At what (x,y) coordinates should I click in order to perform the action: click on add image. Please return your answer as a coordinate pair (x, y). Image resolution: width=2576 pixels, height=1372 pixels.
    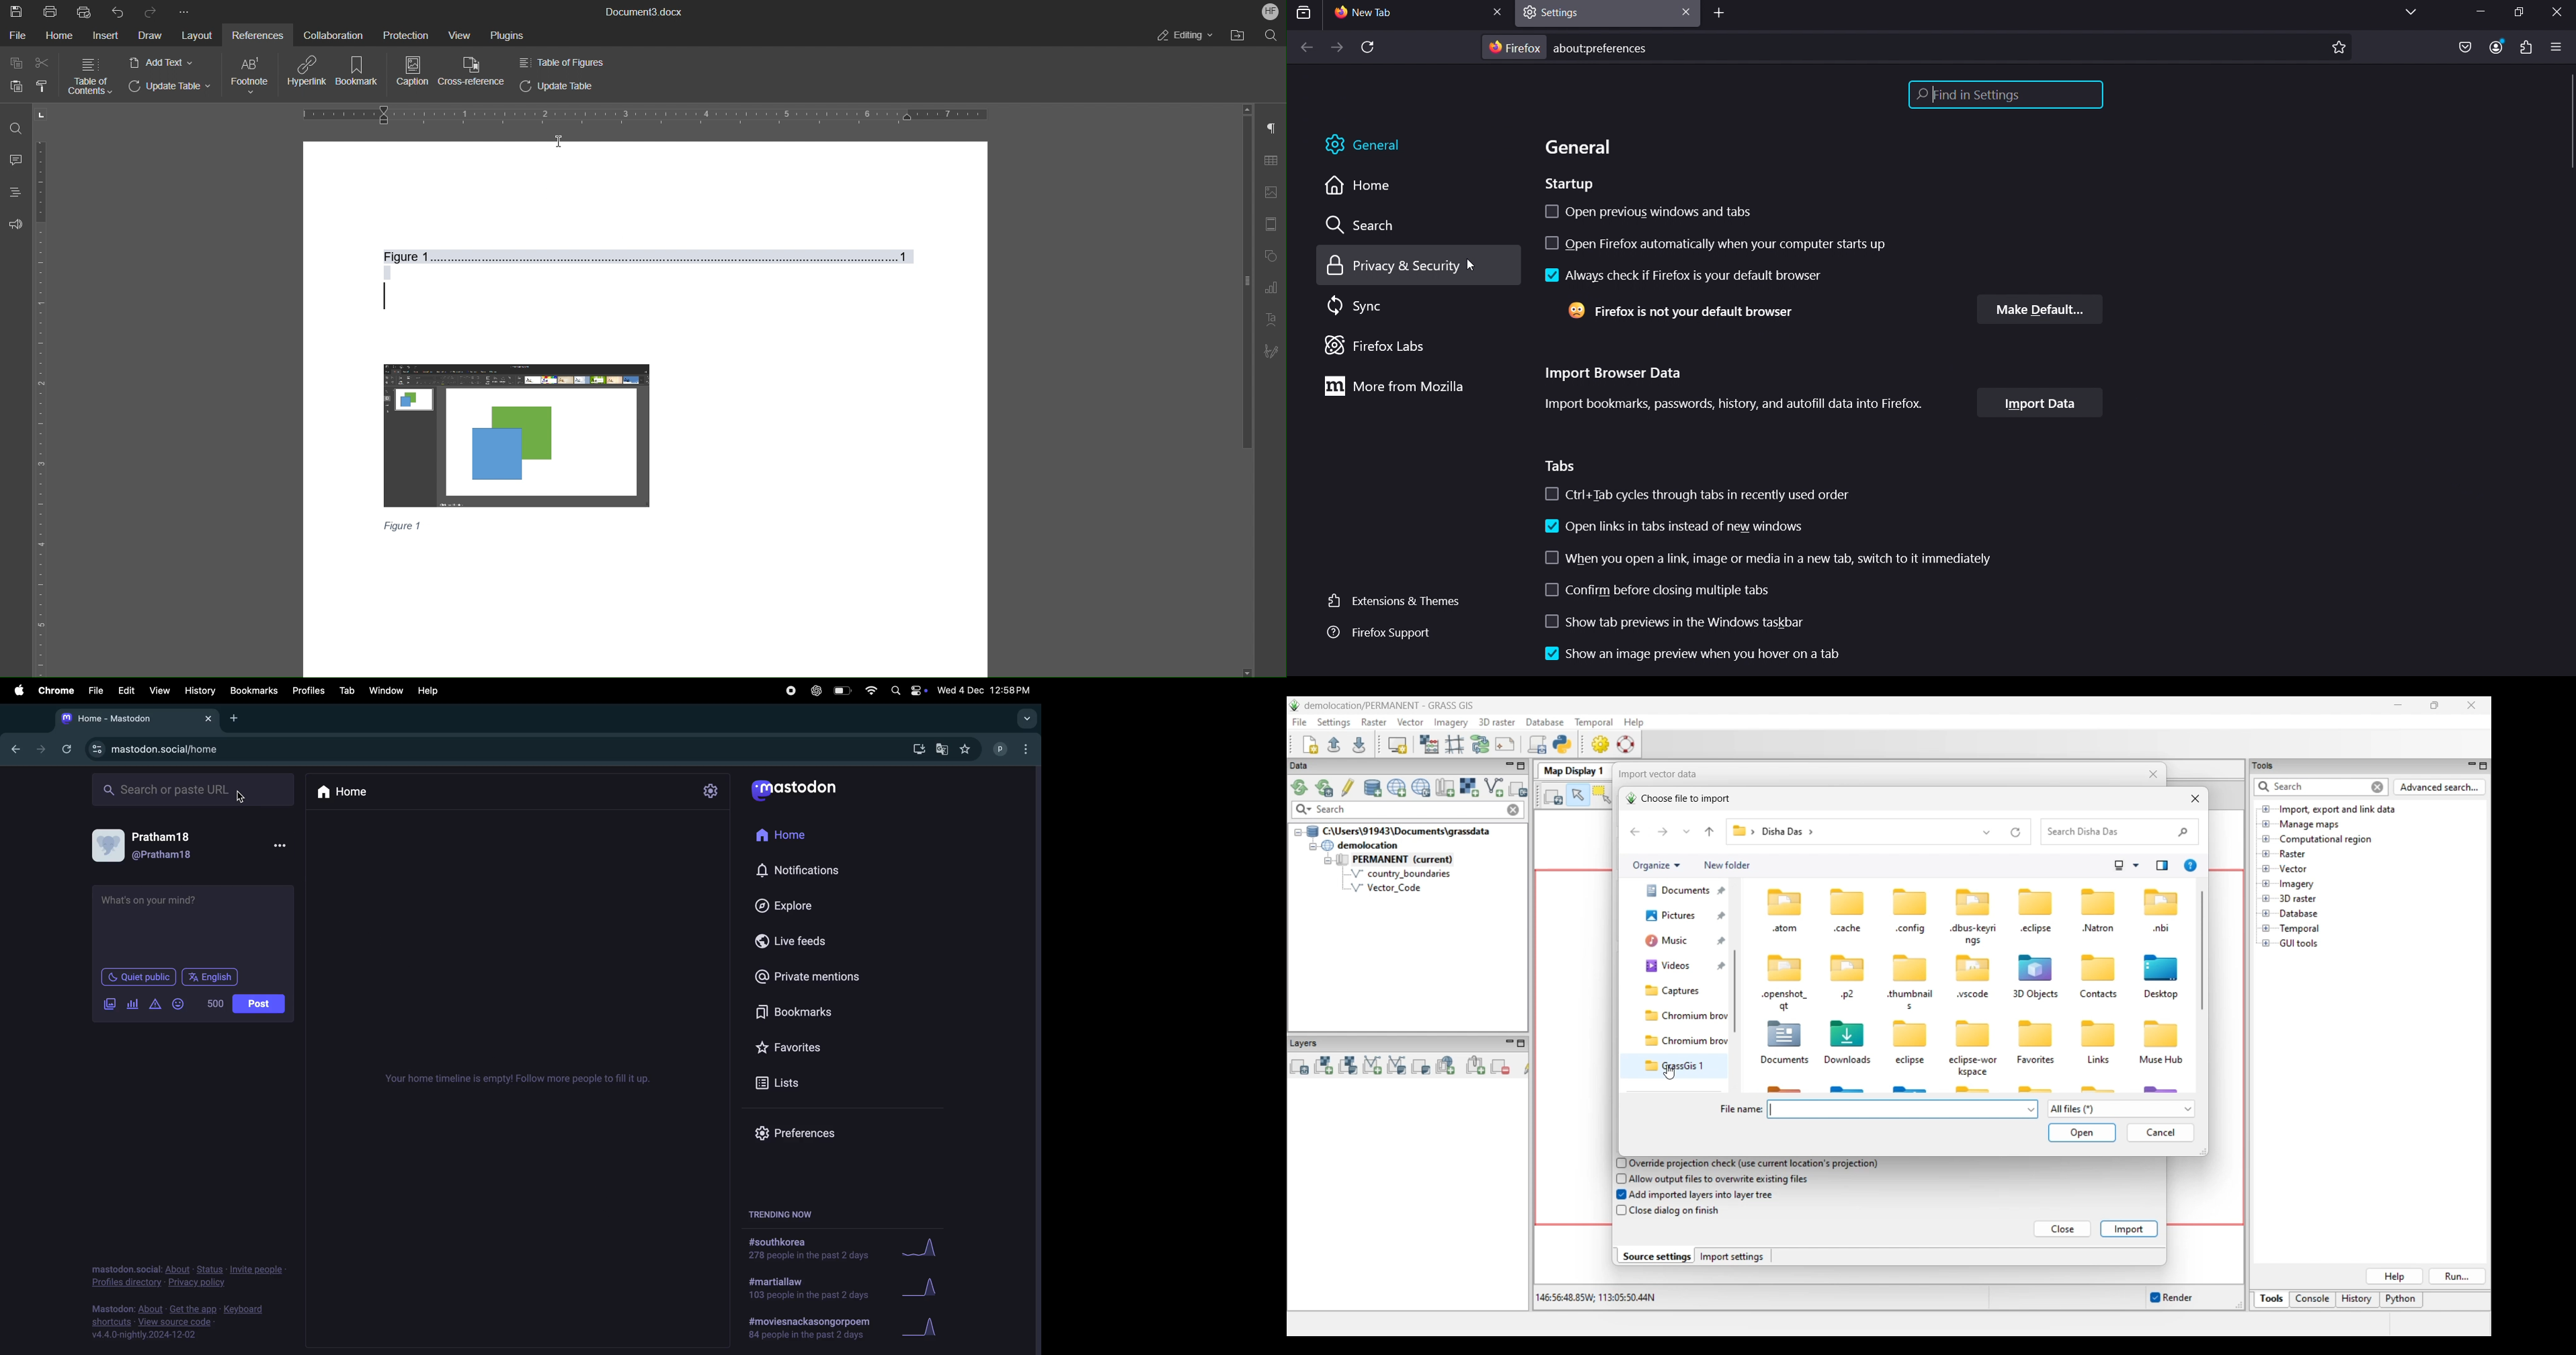
    Looking at the image, I should click on (108, 1003).